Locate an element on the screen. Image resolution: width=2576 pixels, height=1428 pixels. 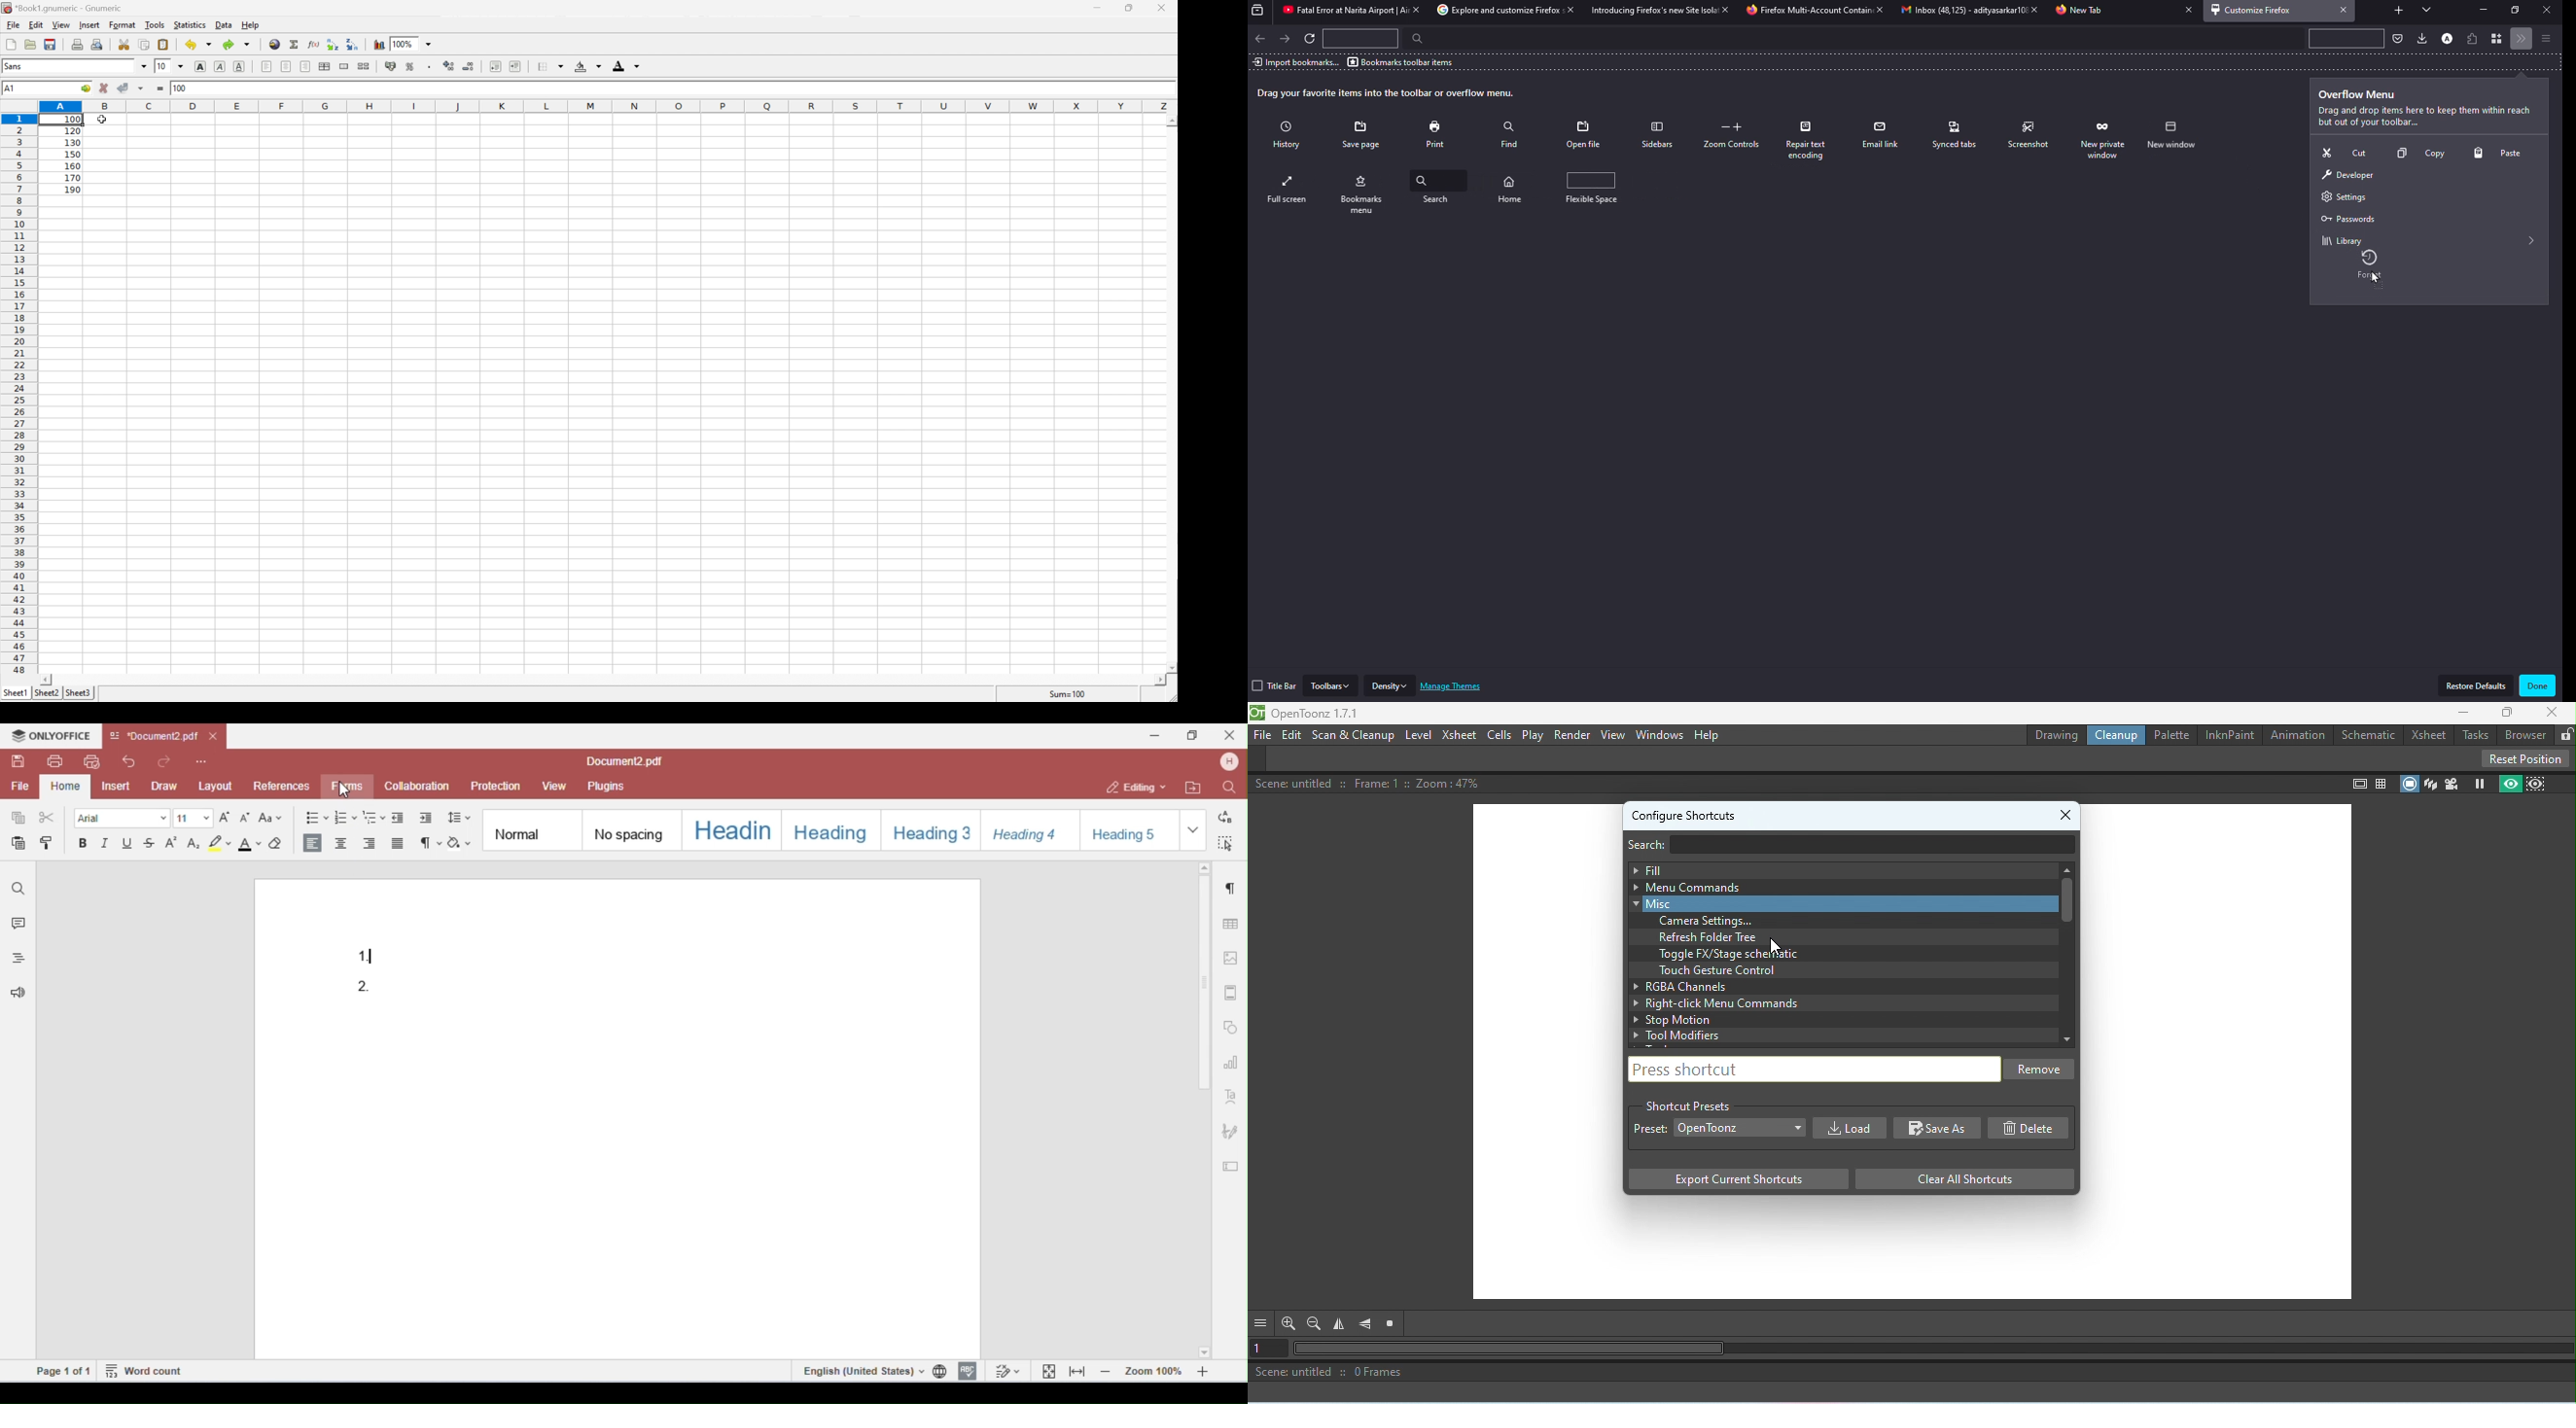
Load is located at coordinates (1847, 1128).